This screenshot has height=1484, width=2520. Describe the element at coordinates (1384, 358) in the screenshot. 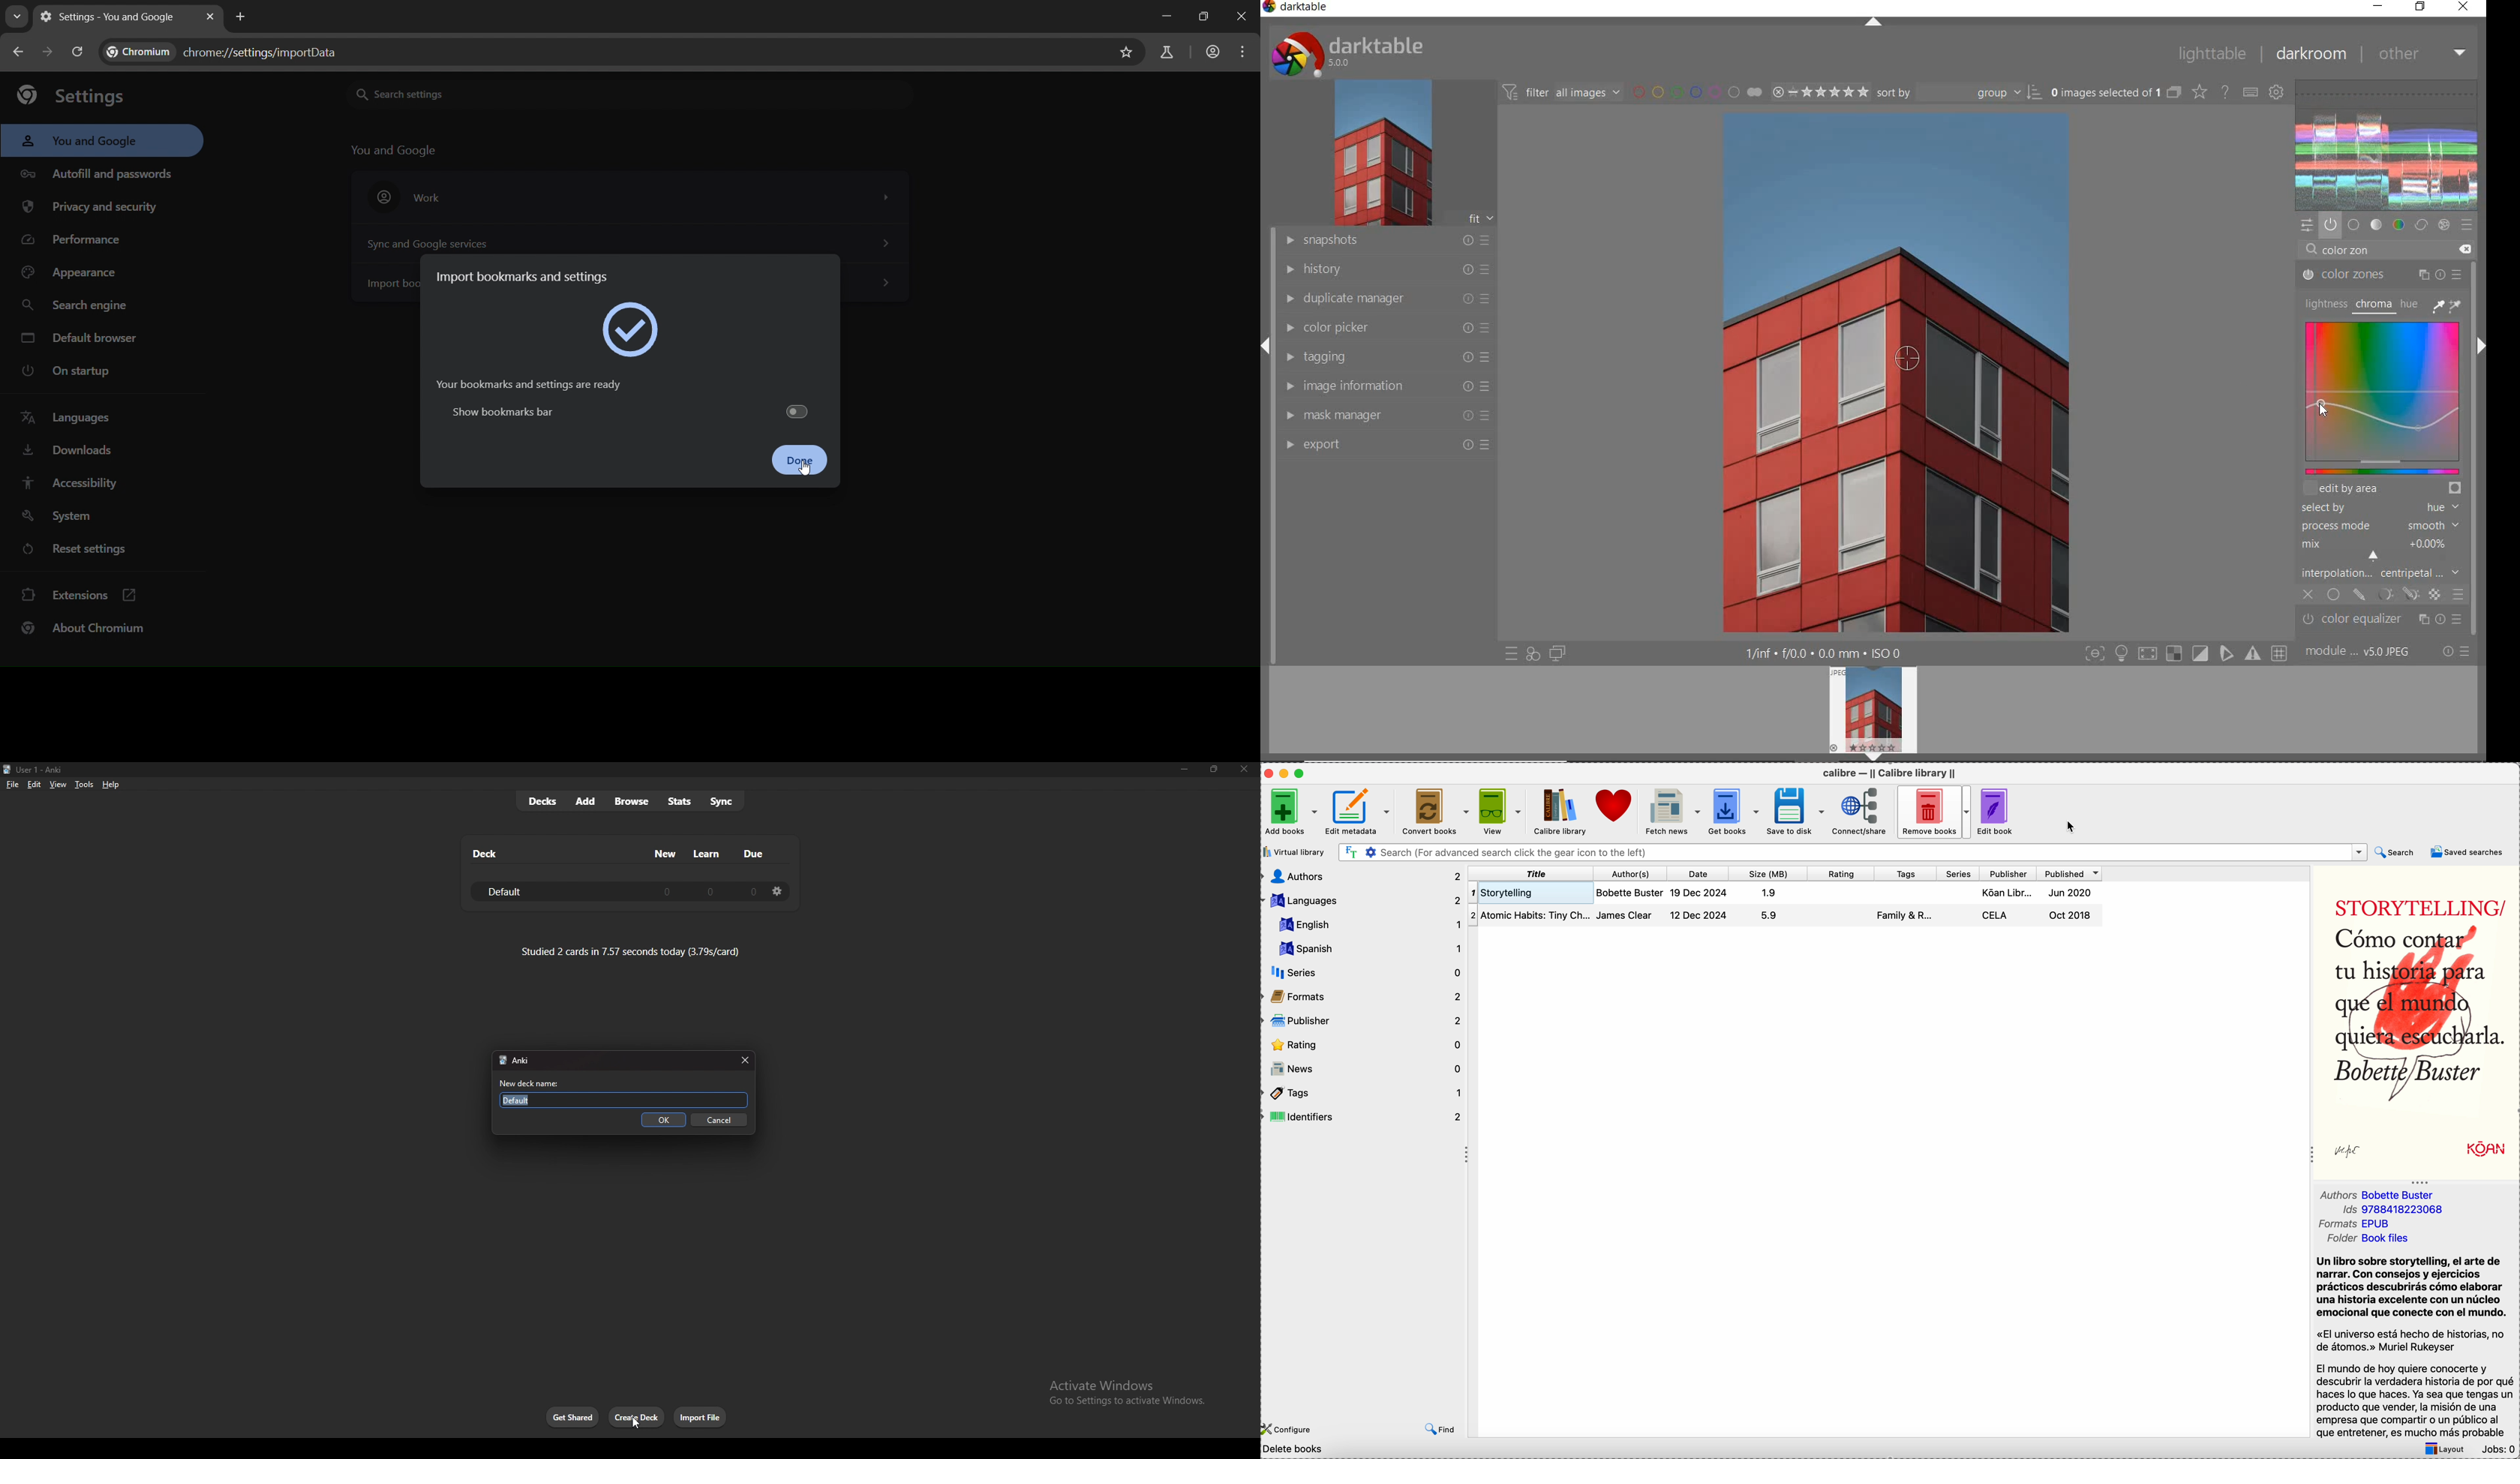

I see `tagging` at that location.